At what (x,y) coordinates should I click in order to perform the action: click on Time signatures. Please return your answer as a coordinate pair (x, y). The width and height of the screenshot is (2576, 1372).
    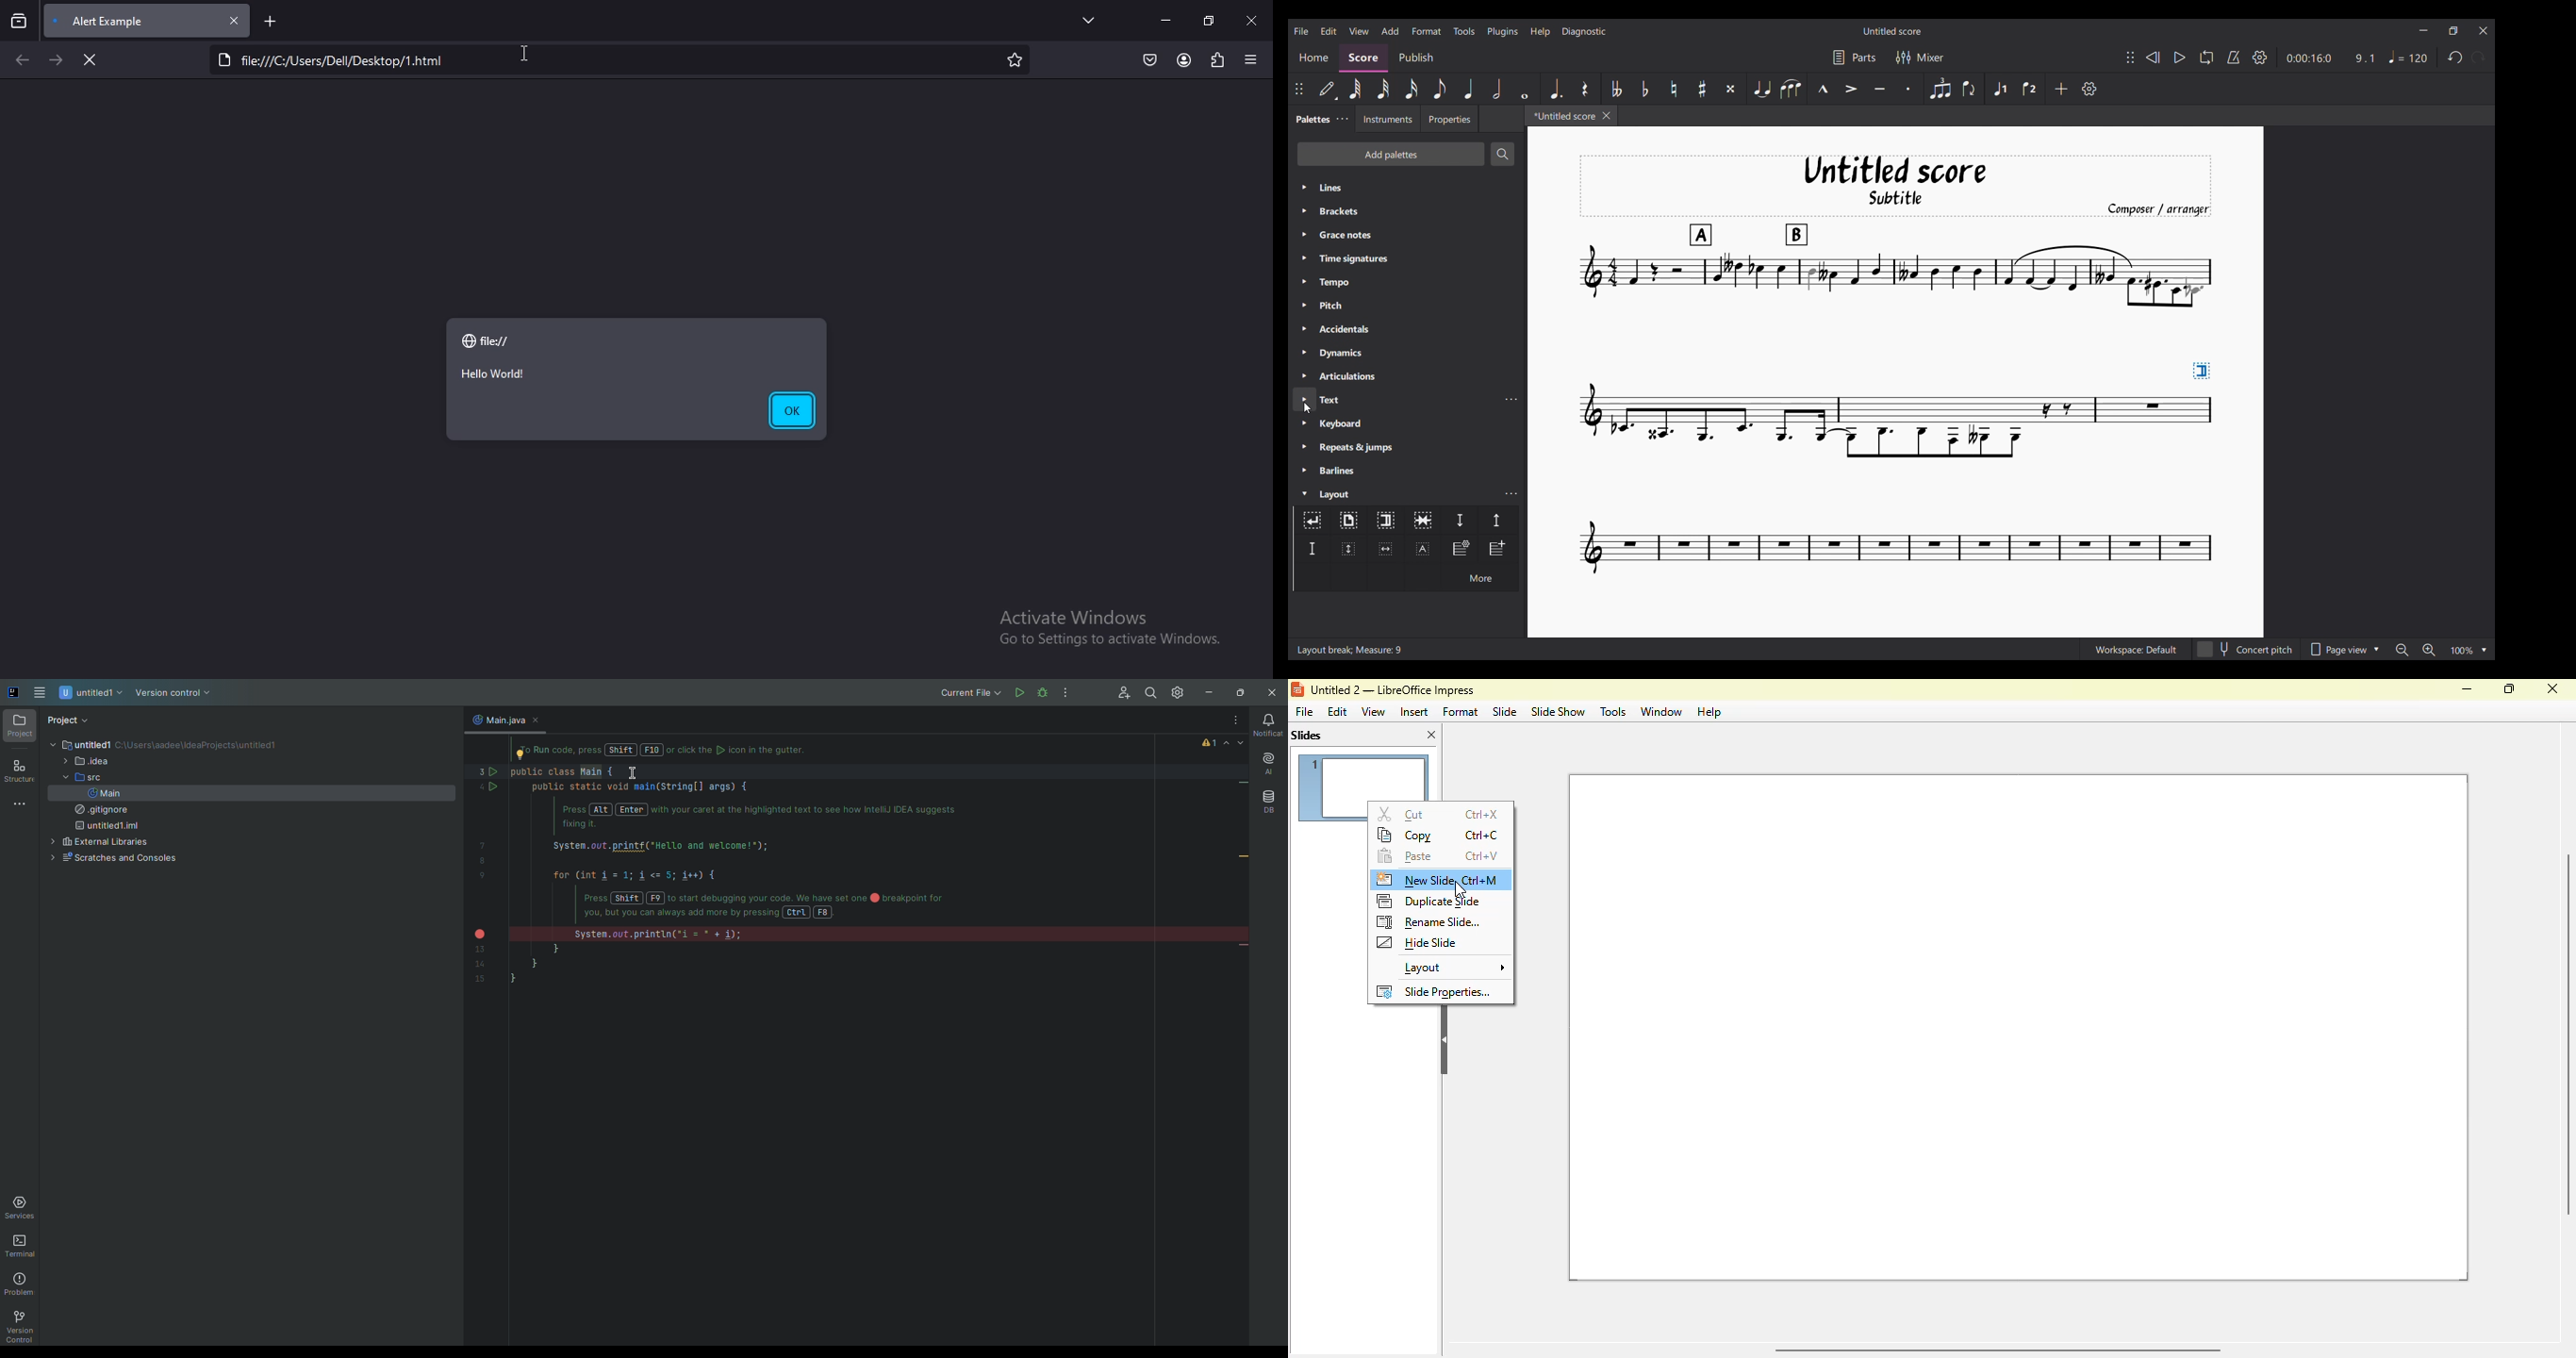
    Looking at the image, I should click on (1408, 258).